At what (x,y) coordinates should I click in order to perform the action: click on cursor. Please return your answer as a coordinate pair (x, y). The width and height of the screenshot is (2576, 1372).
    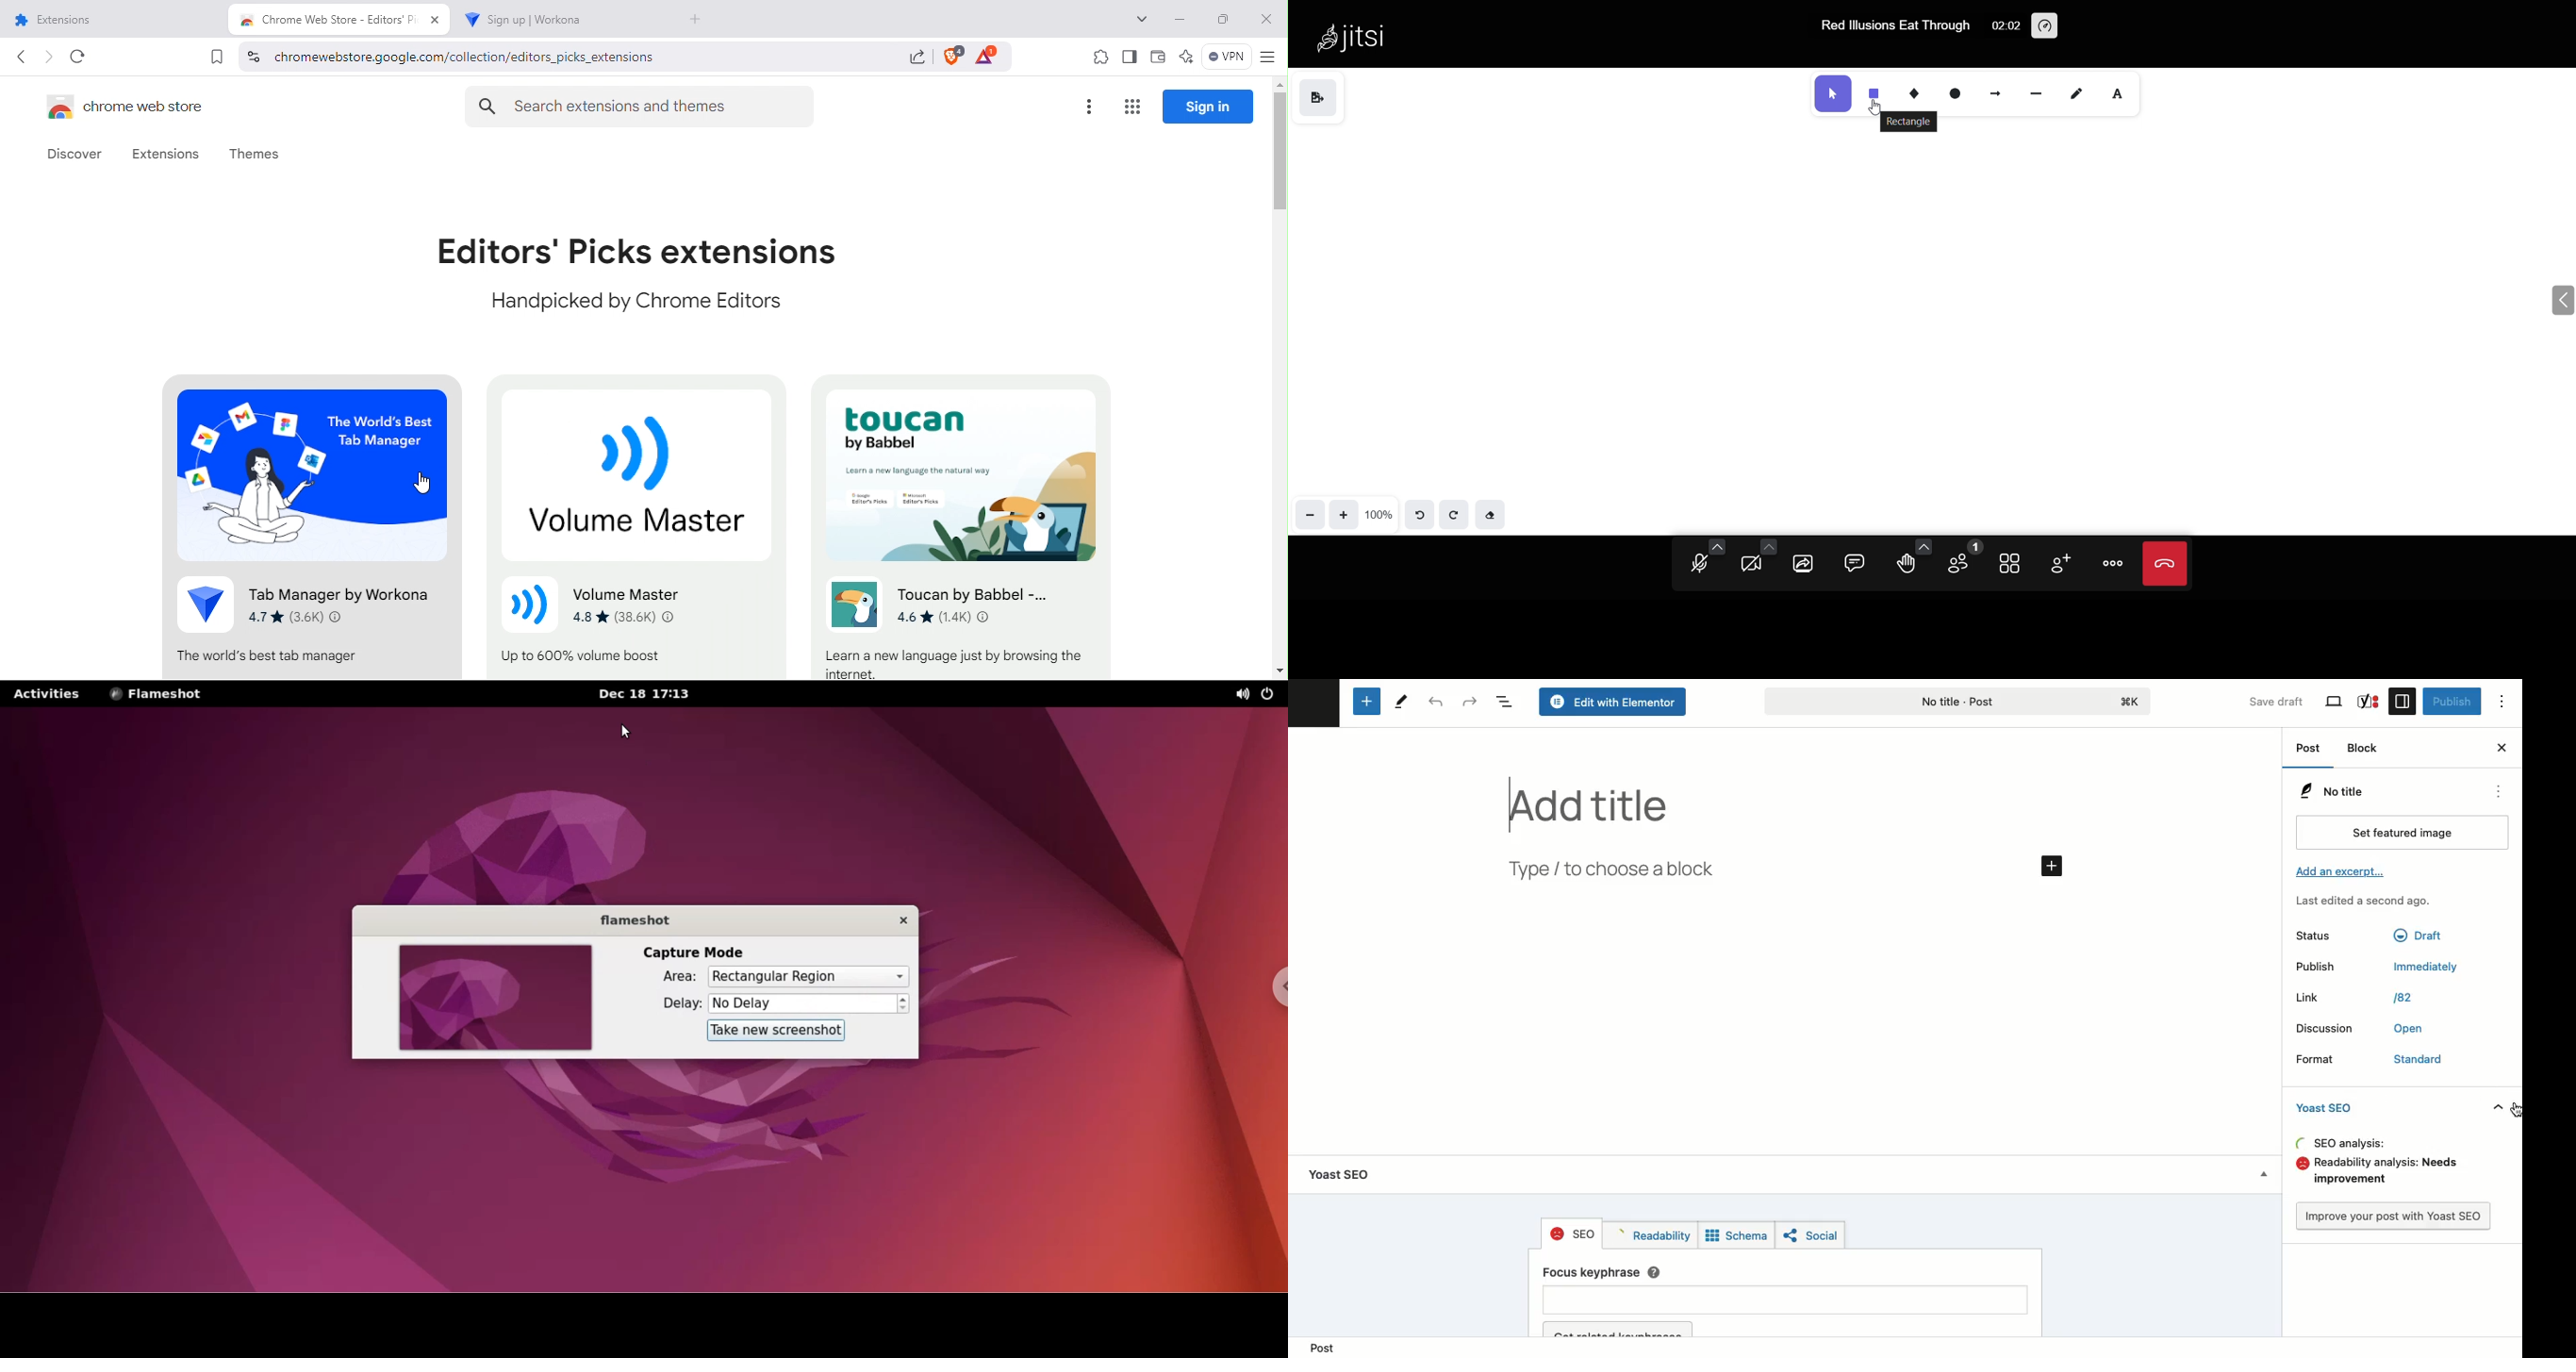
    Looking at the image, I should click on (1883, 105).